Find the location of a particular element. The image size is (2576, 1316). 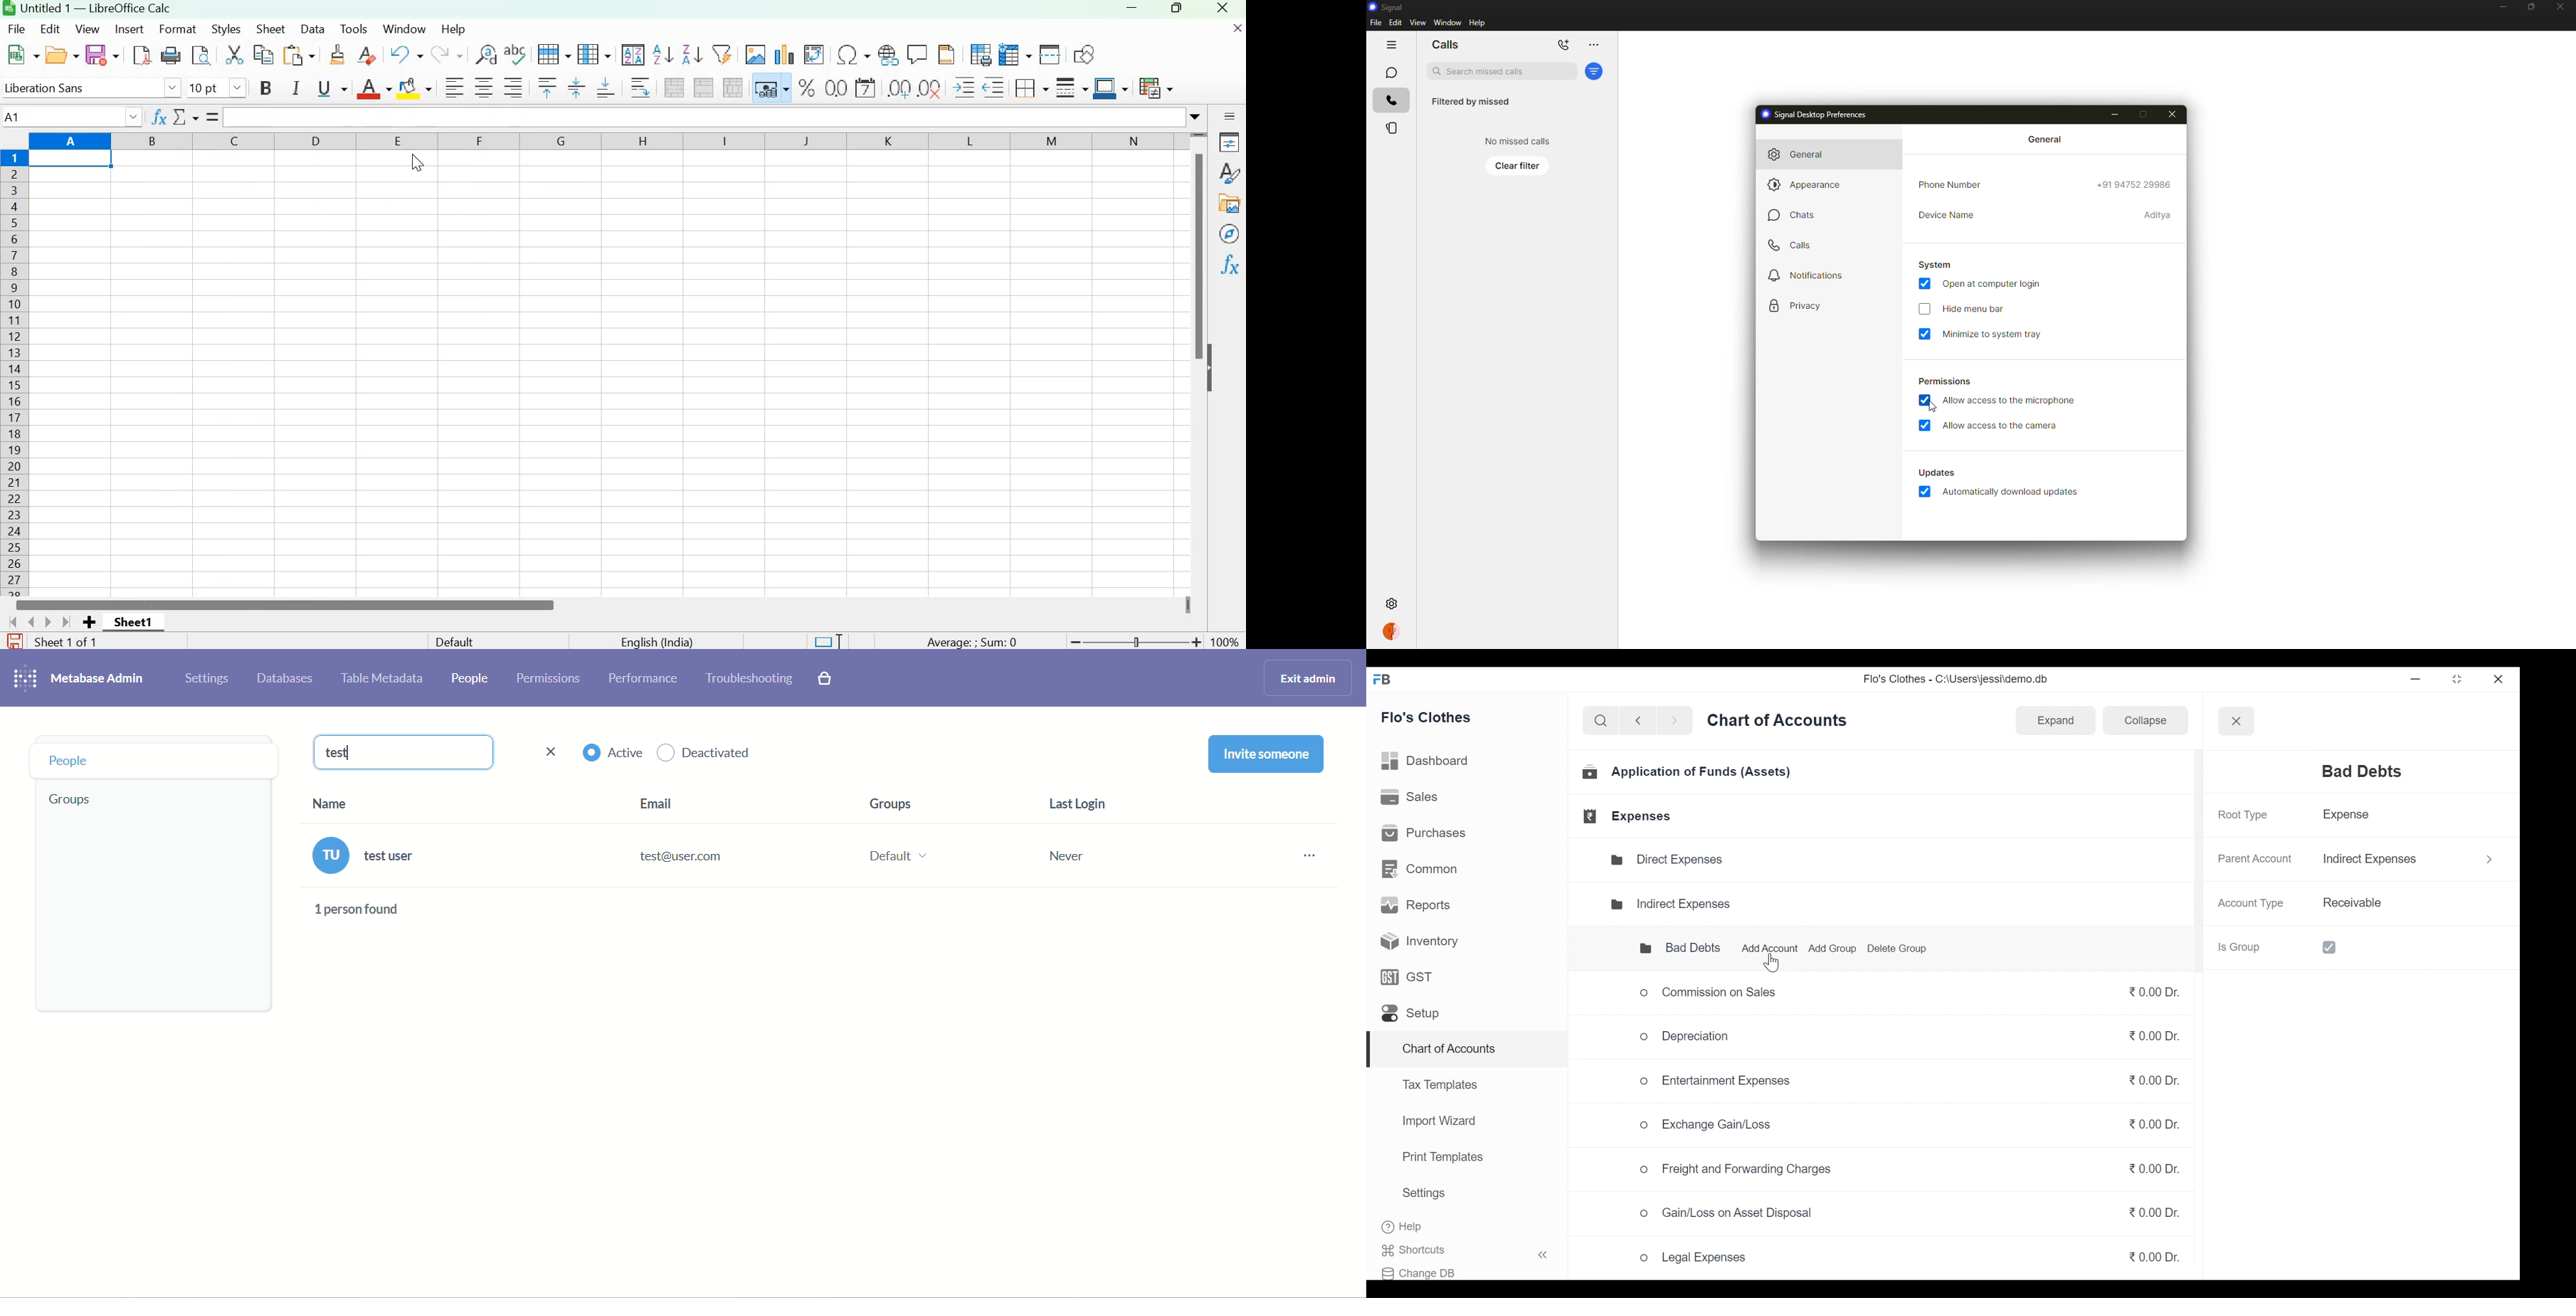

Chart of Accounts is located at coordinates (1780, 724).